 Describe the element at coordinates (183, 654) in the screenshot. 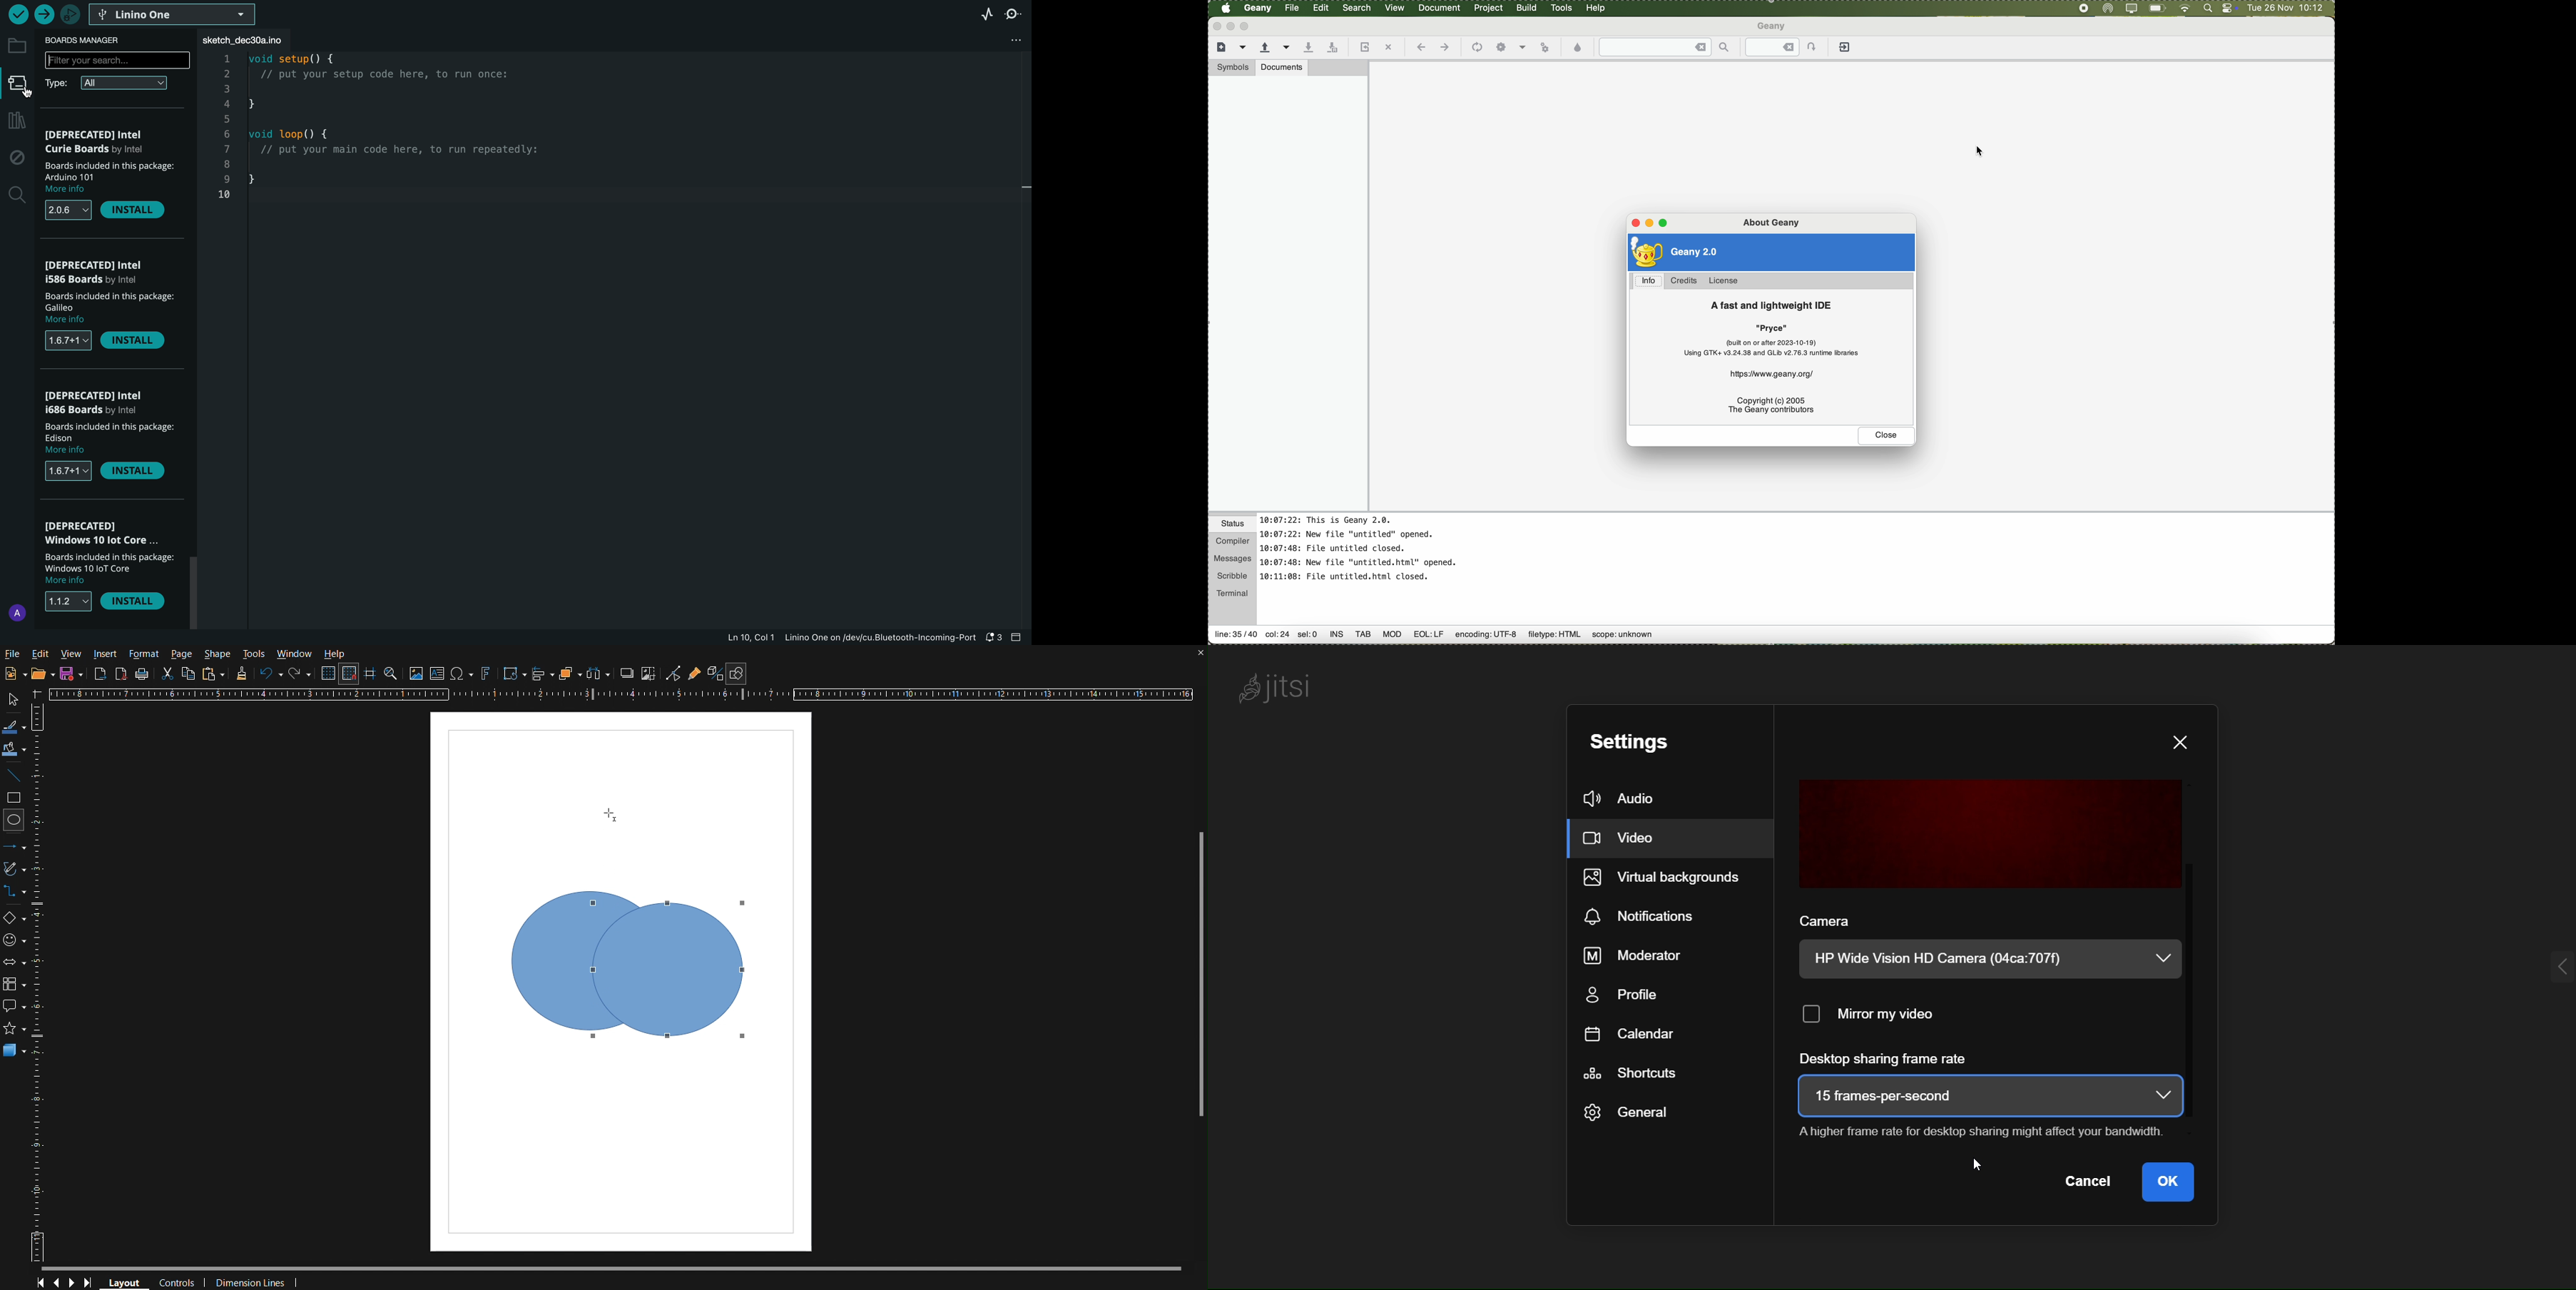

I see `Page` at that location.